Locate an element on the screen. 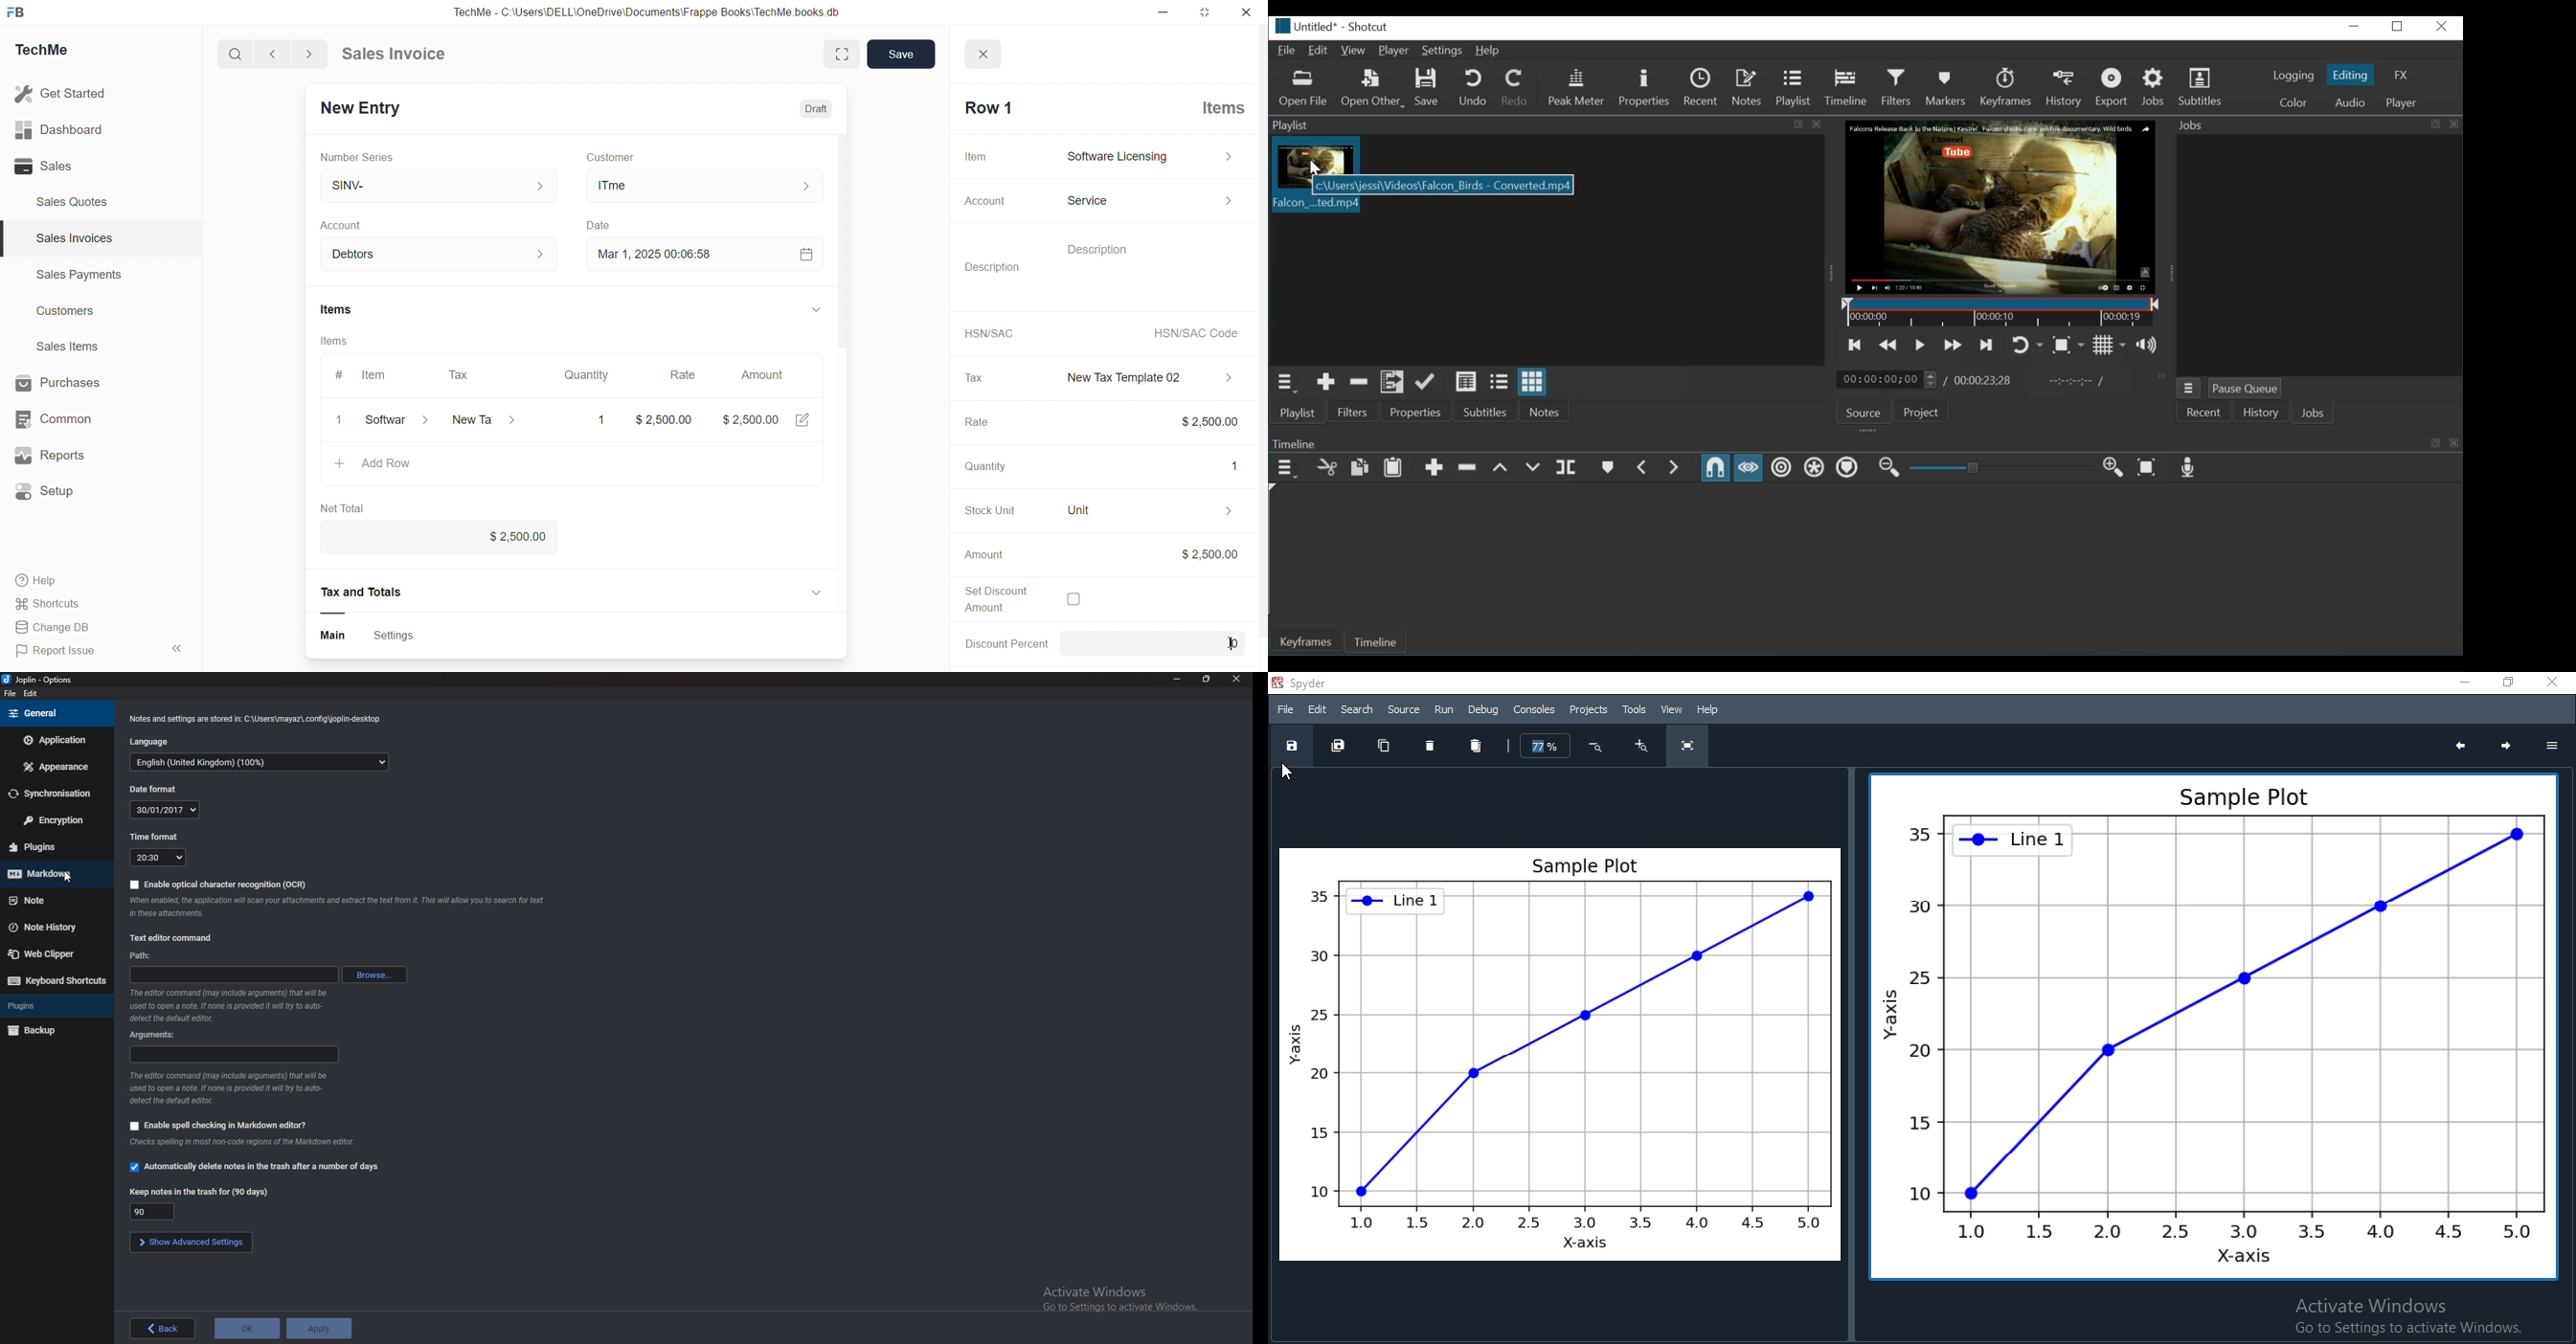 The width and height of the screenshot is (2576, 1344). Calendar is located at coordinates (802, 257).